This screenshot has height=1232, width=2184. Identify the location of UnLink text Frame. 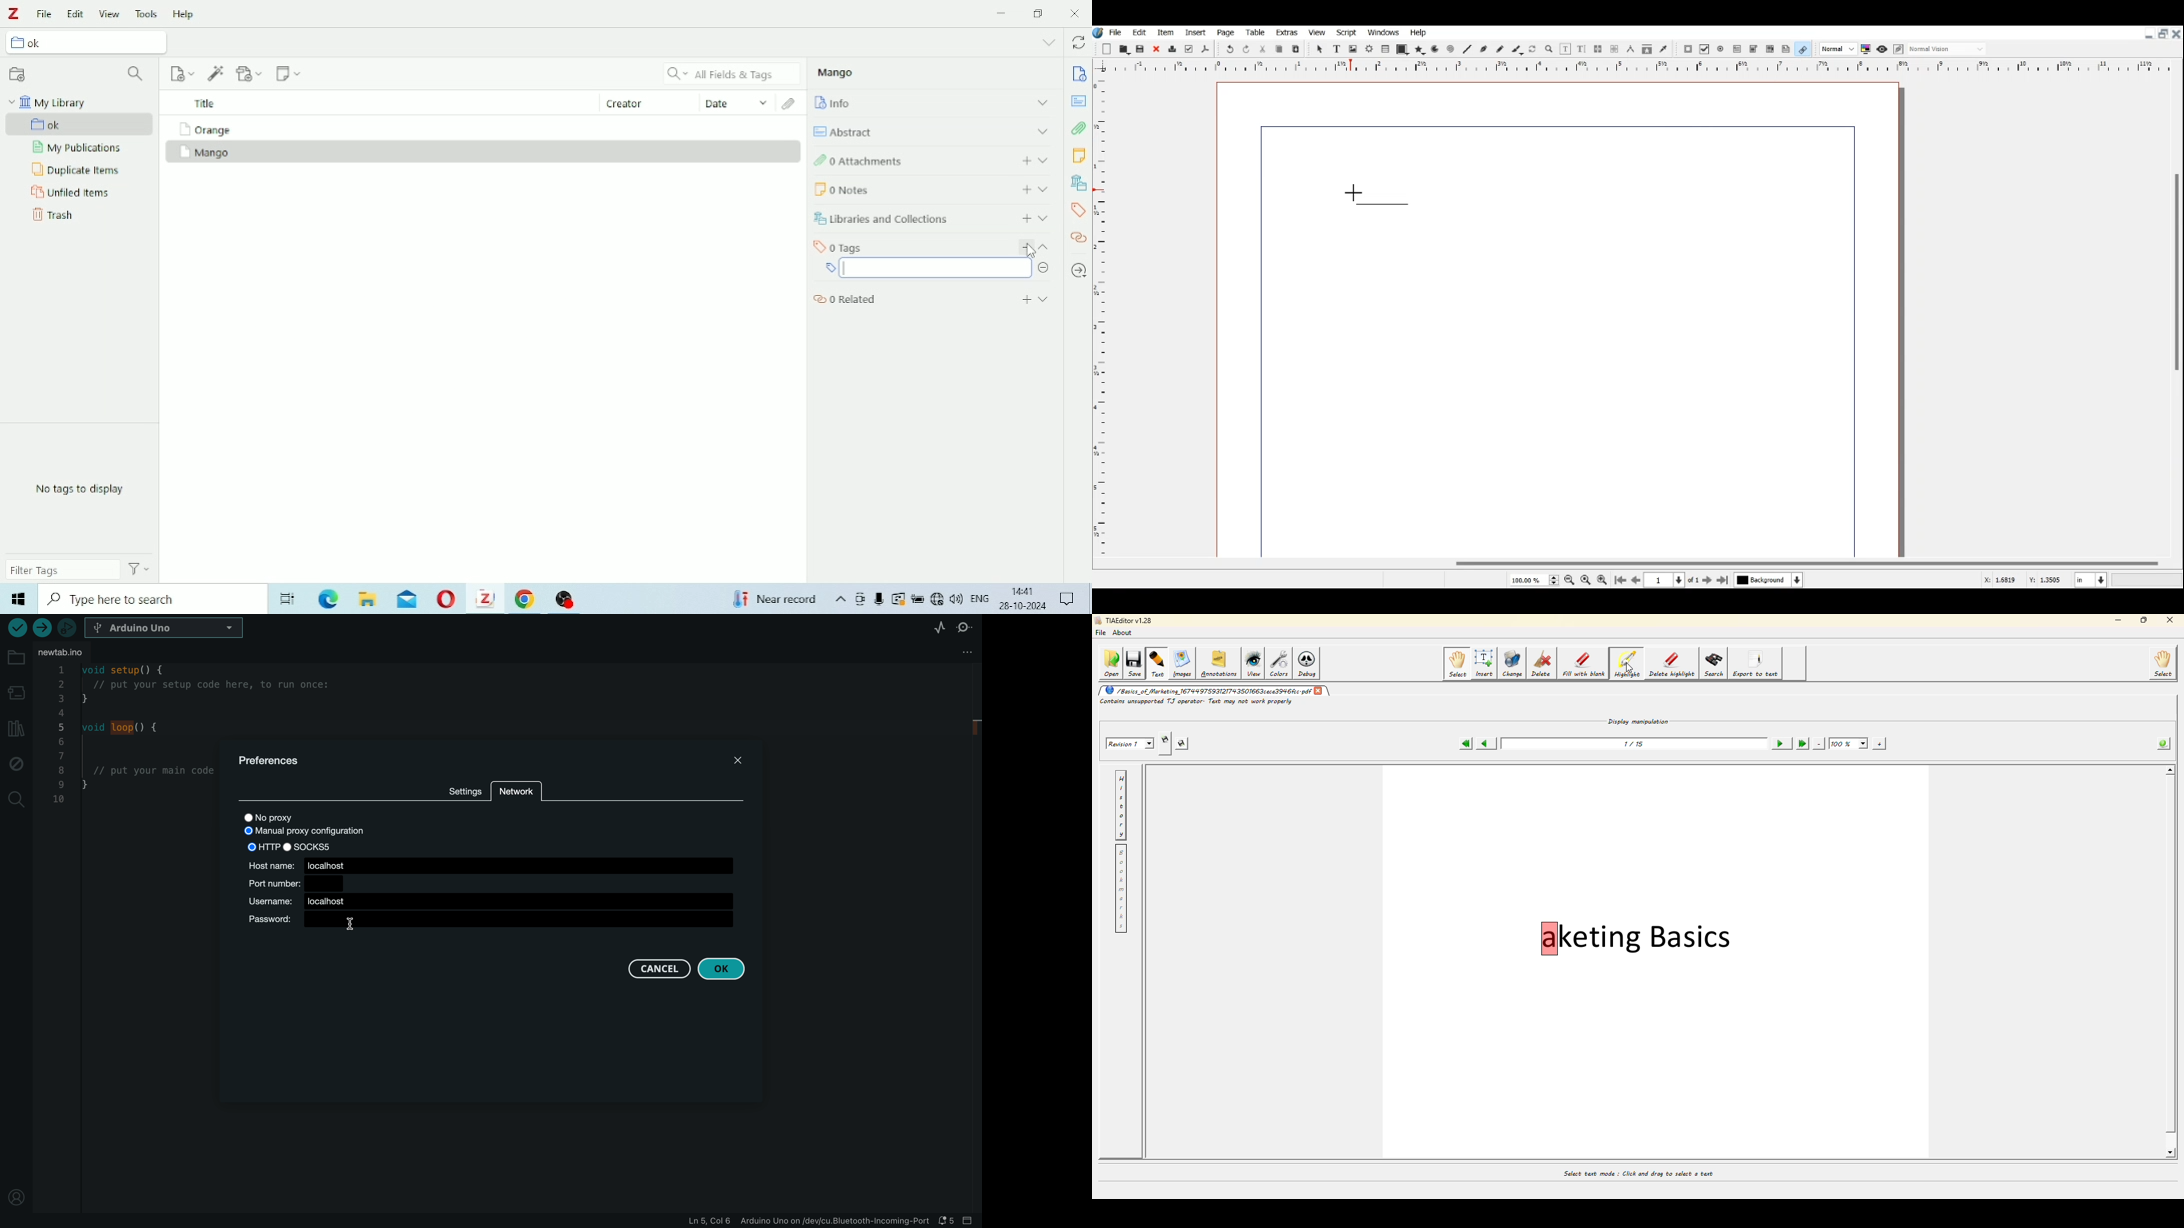
(1615, 49).